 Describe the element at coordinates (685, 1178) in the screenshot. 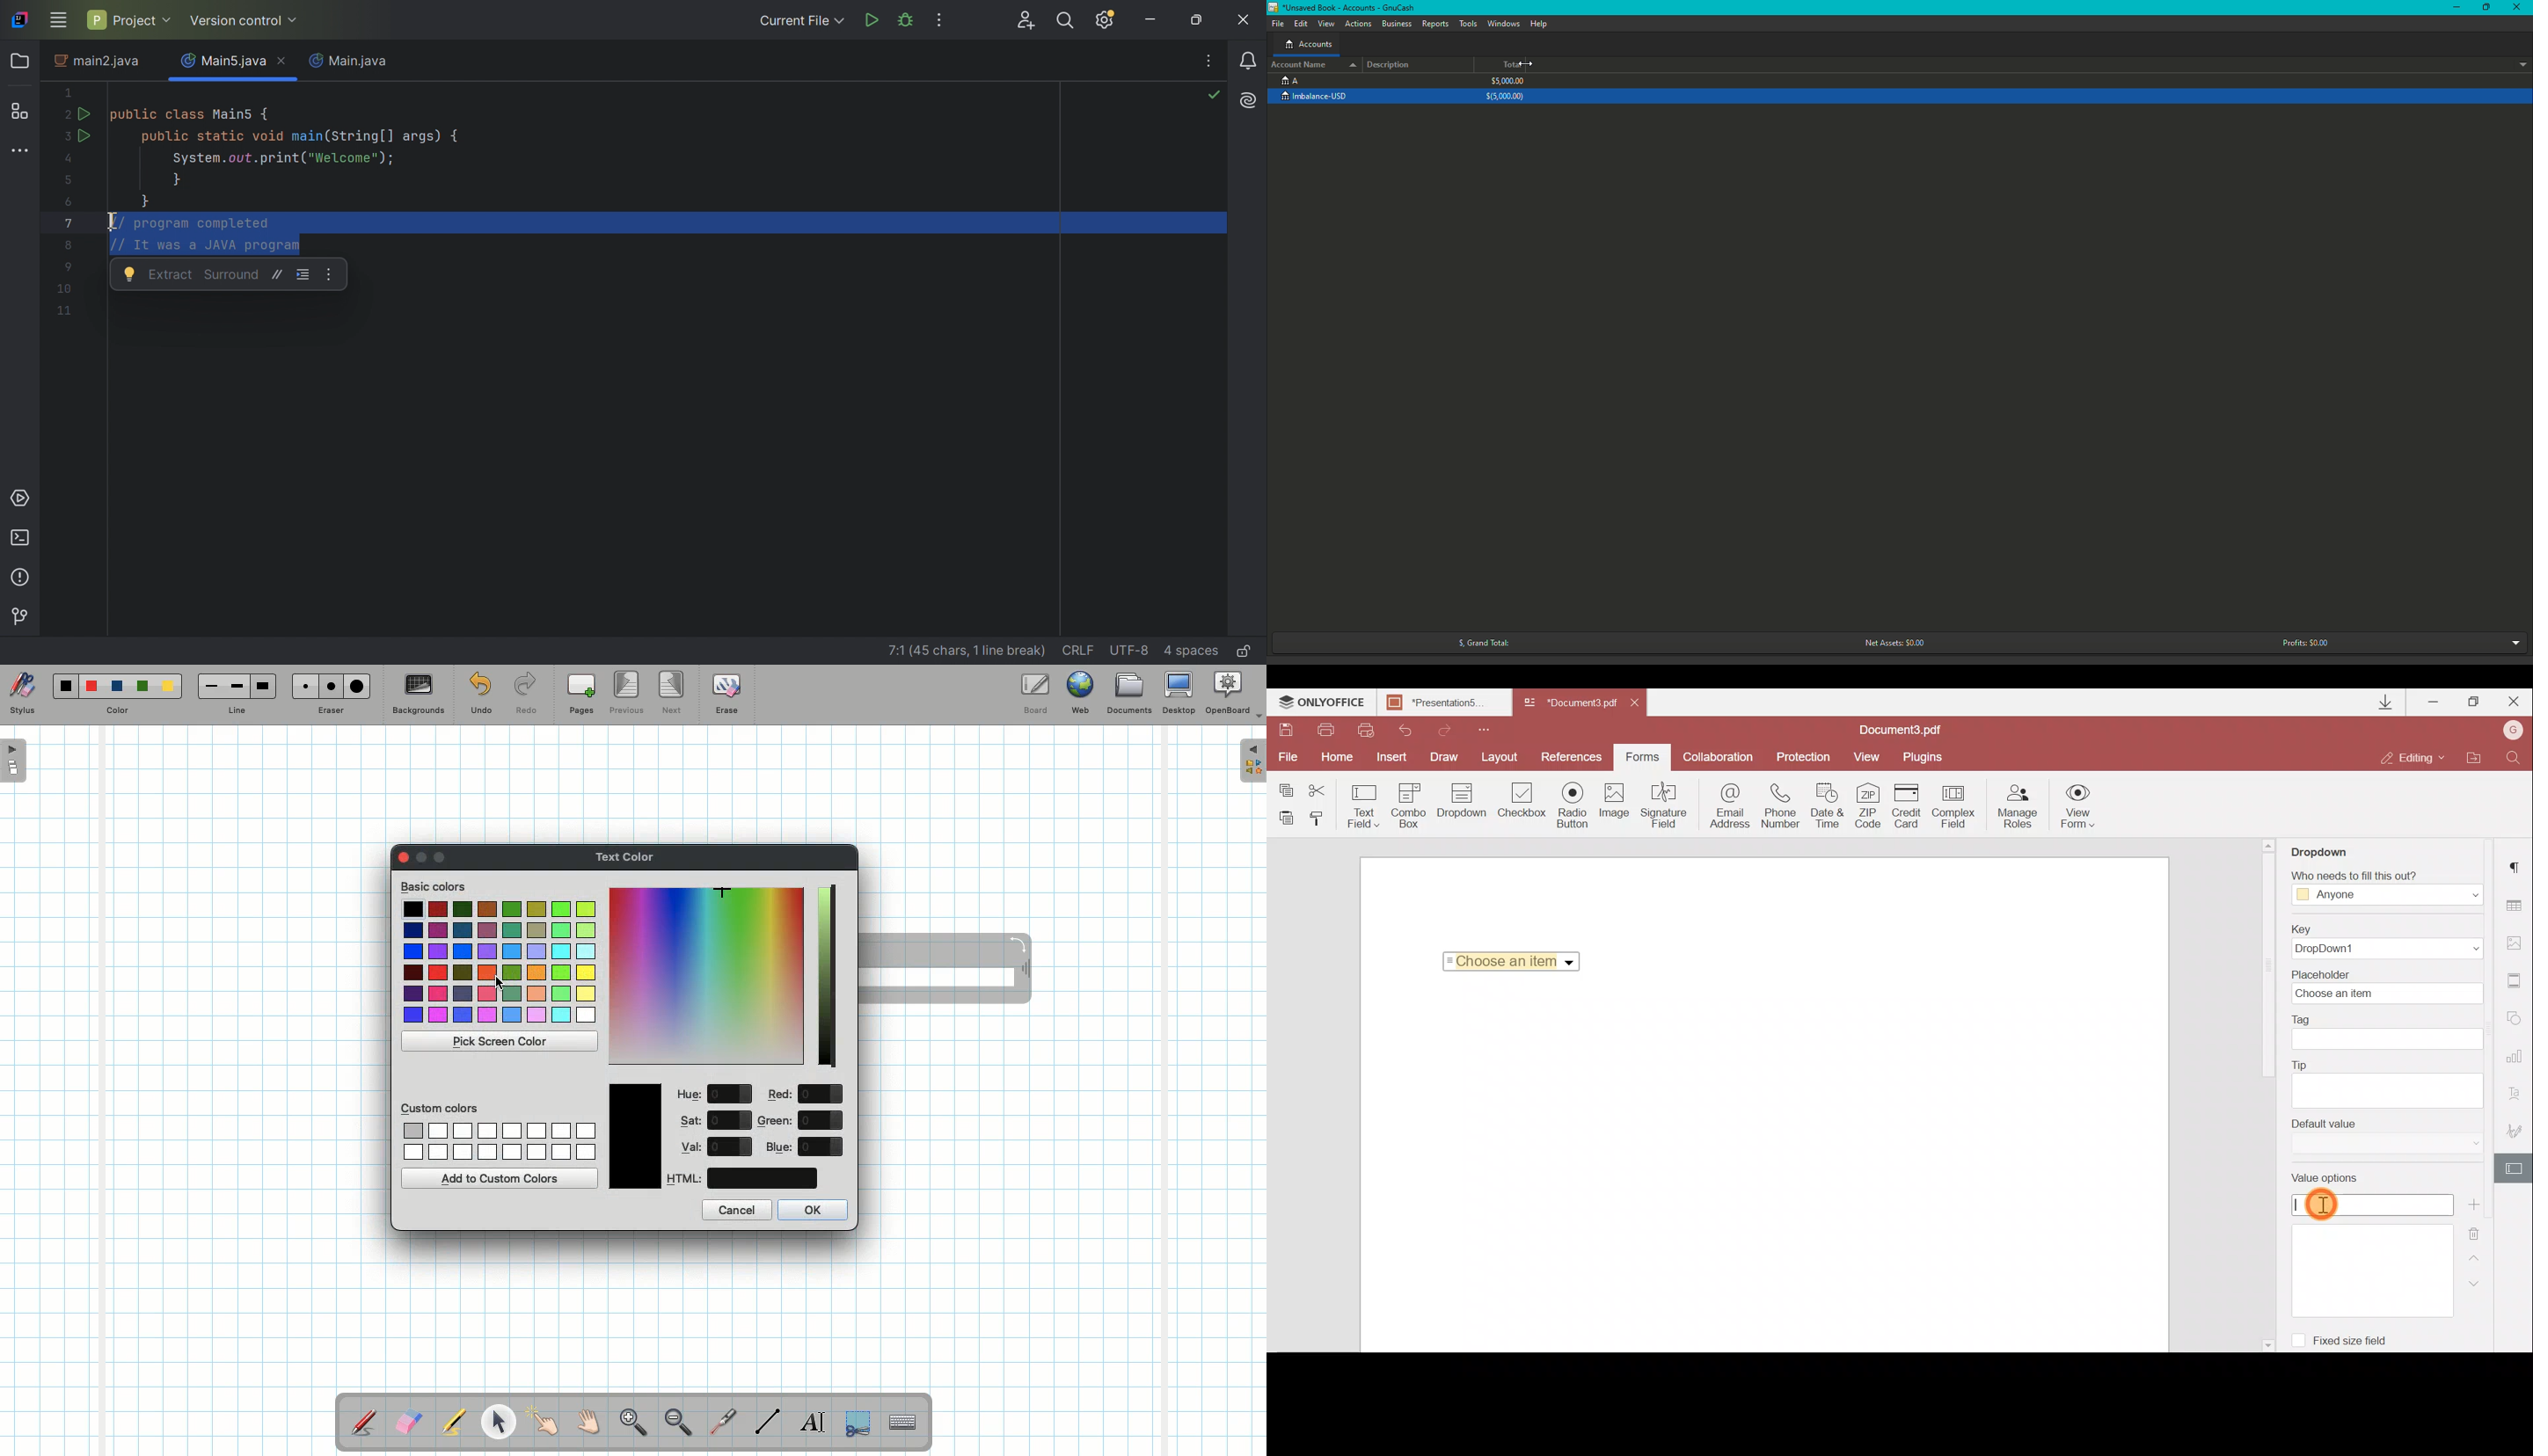

I see `HTML` at that location.